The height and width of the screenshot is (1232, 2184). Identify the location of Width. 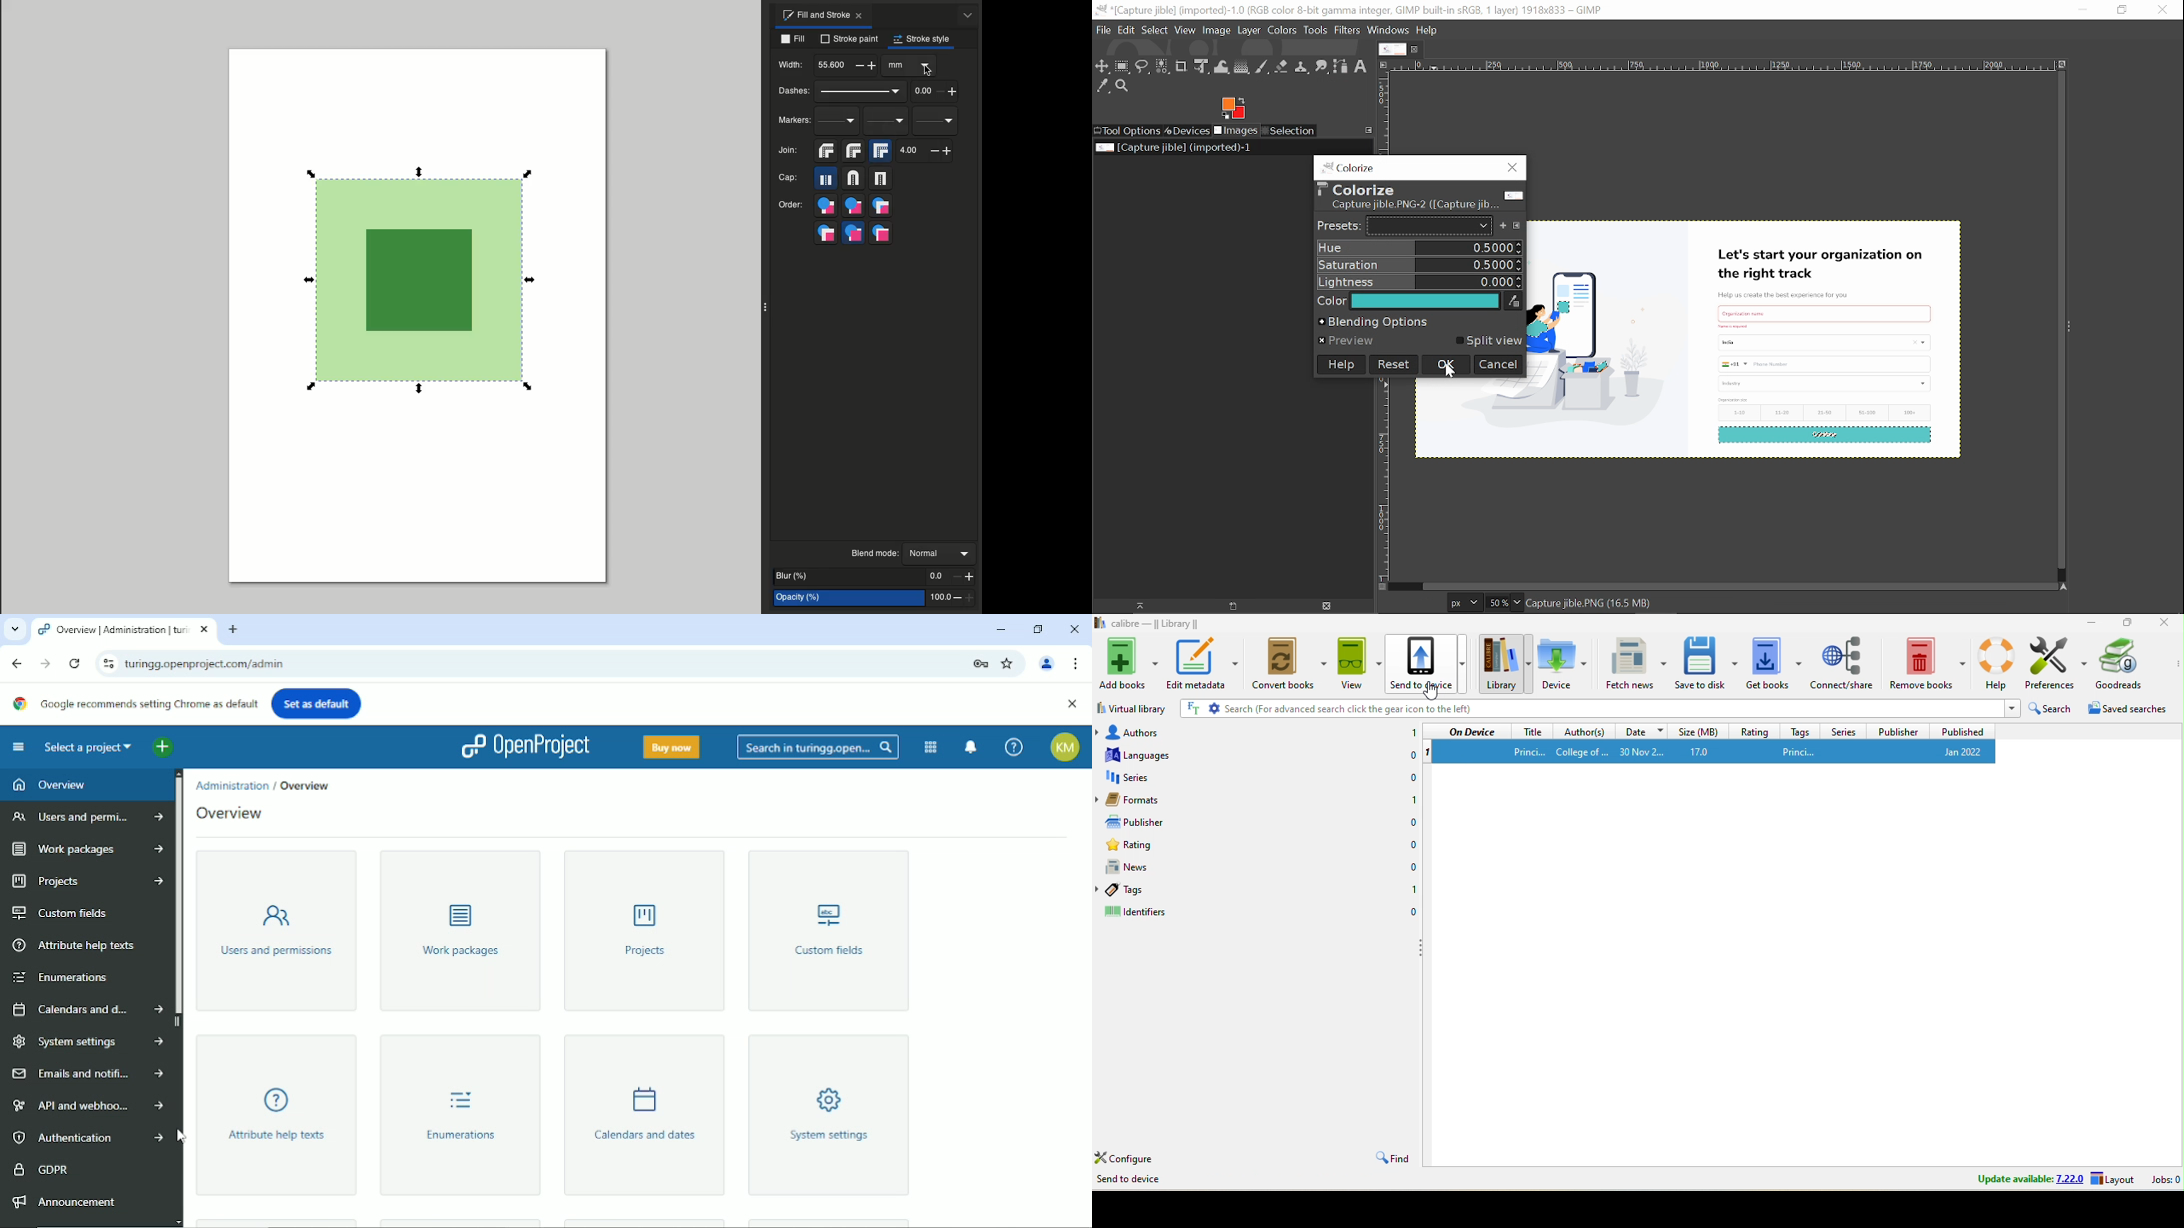
(790, 65).